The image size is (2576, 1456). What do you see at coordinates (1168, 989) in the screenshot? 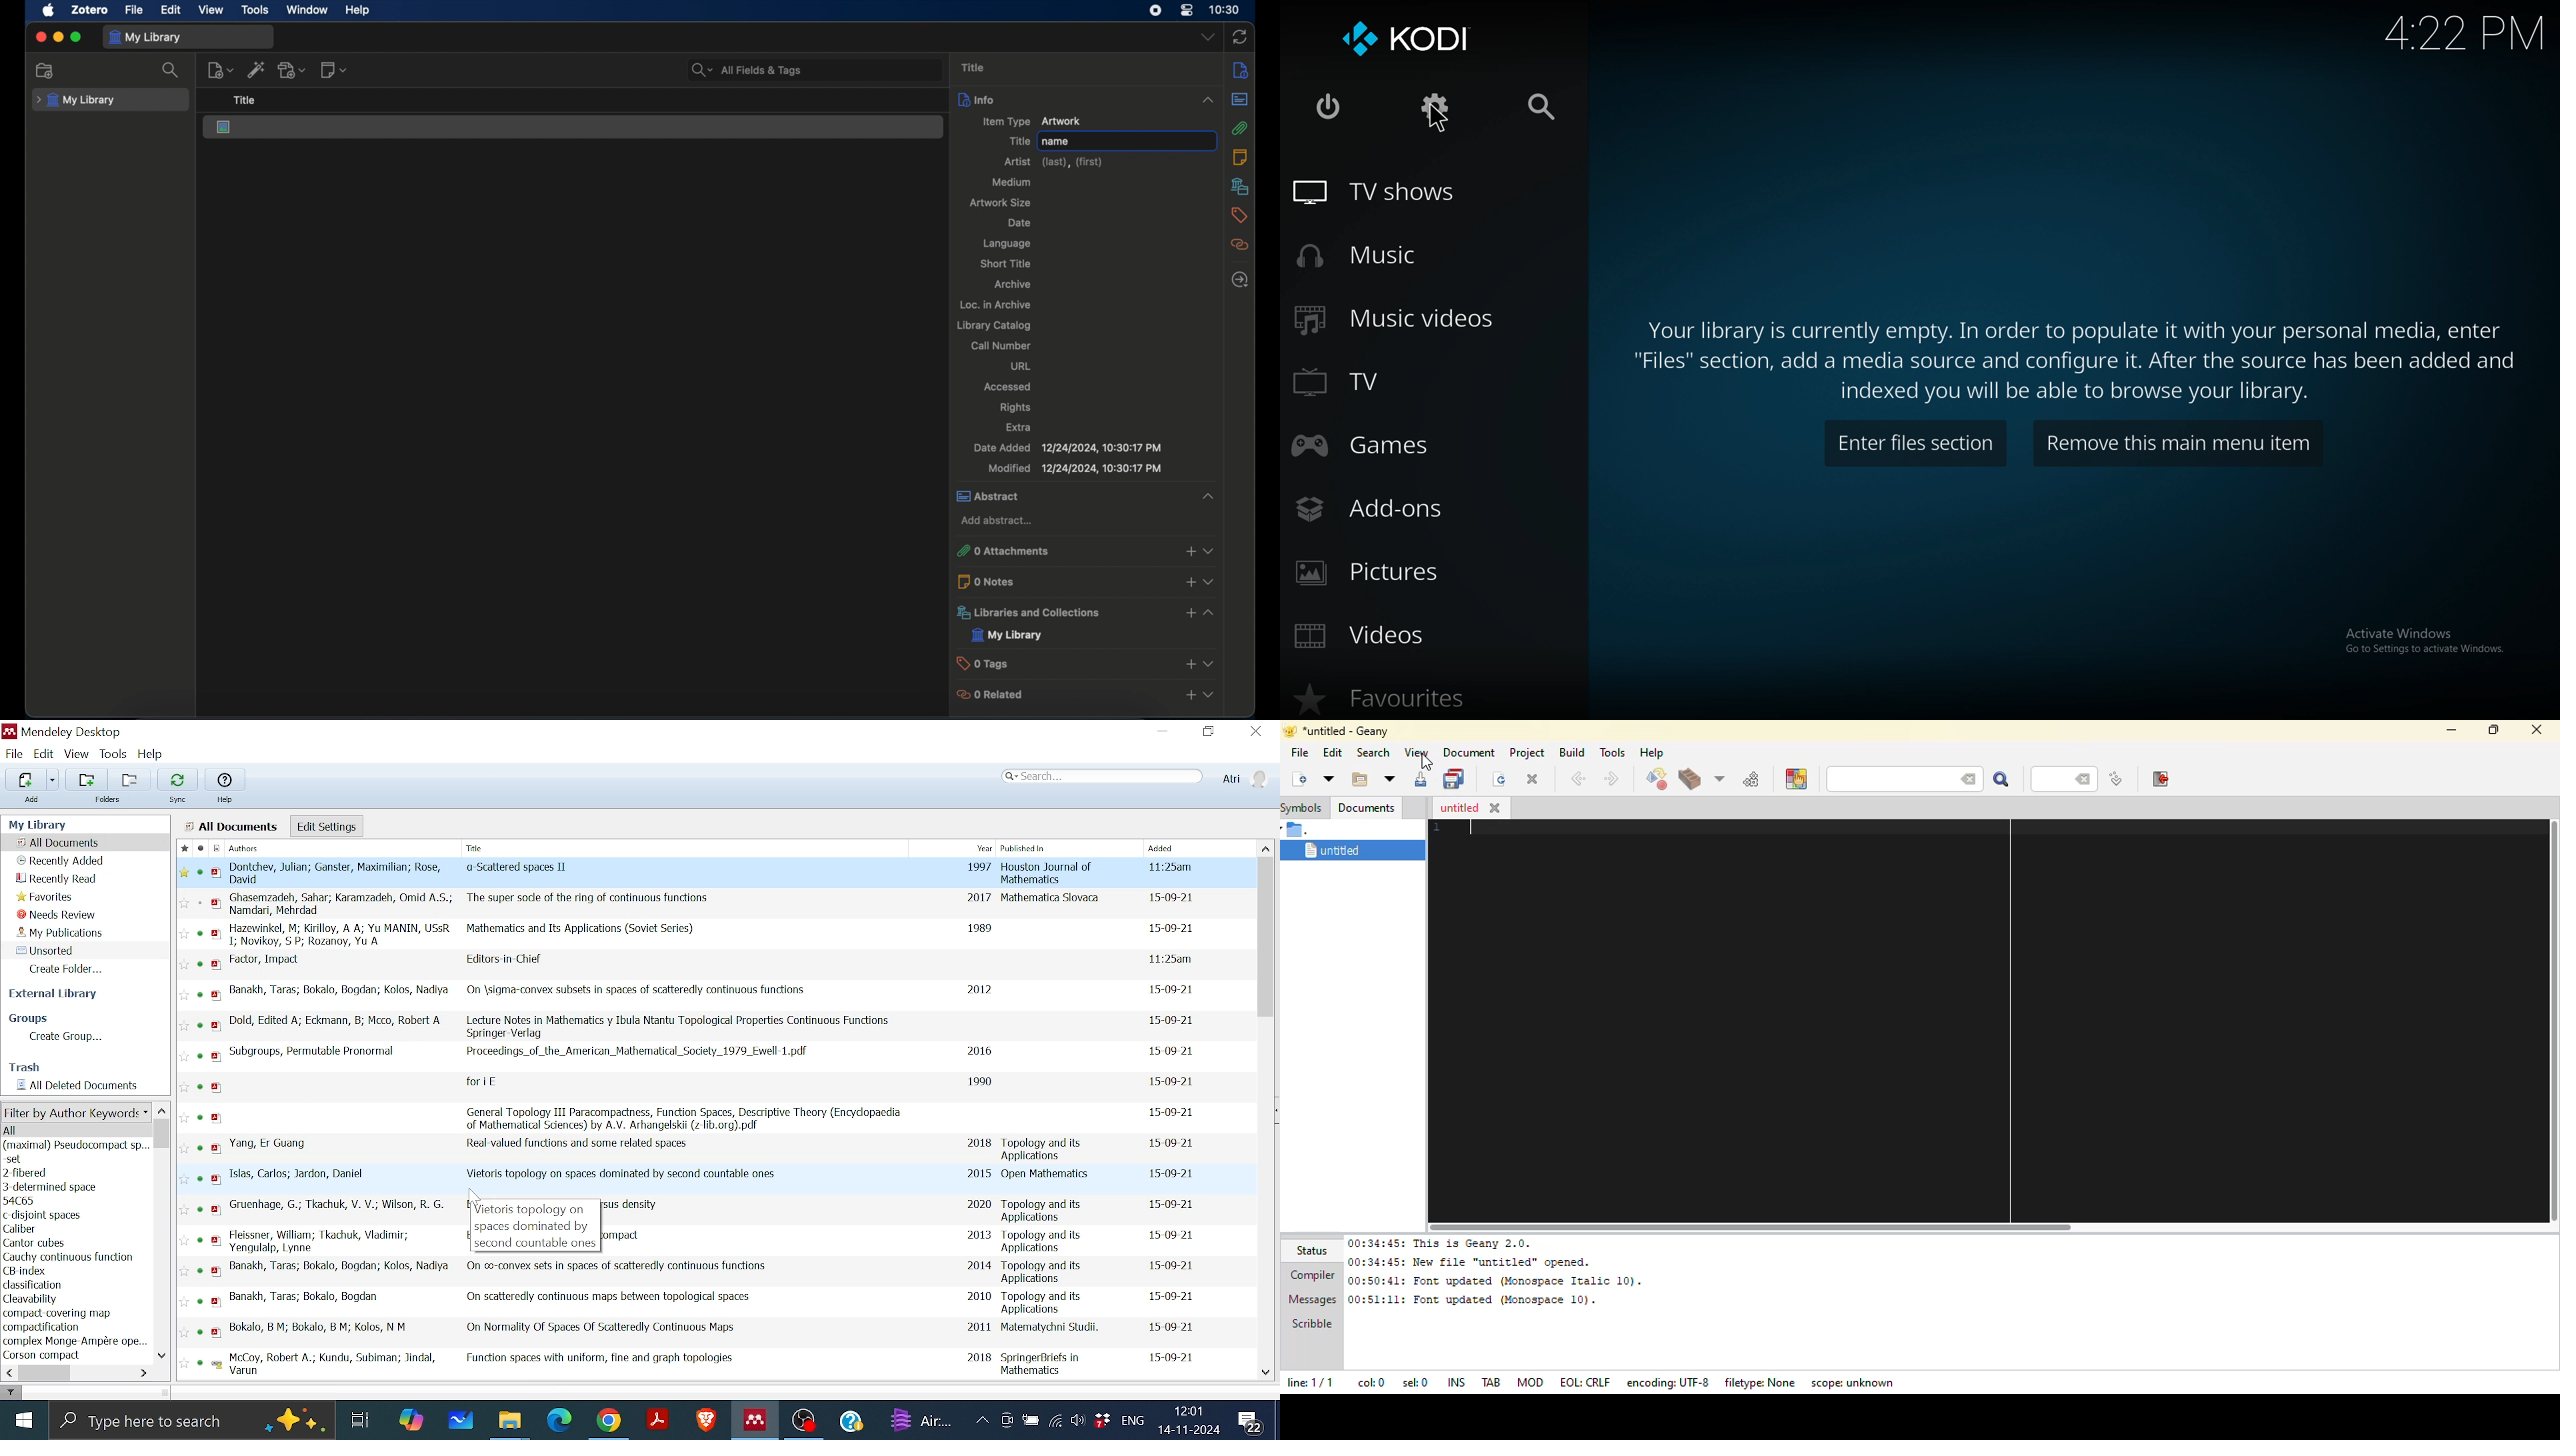
I see `date` at bounding box center [1168, 989].